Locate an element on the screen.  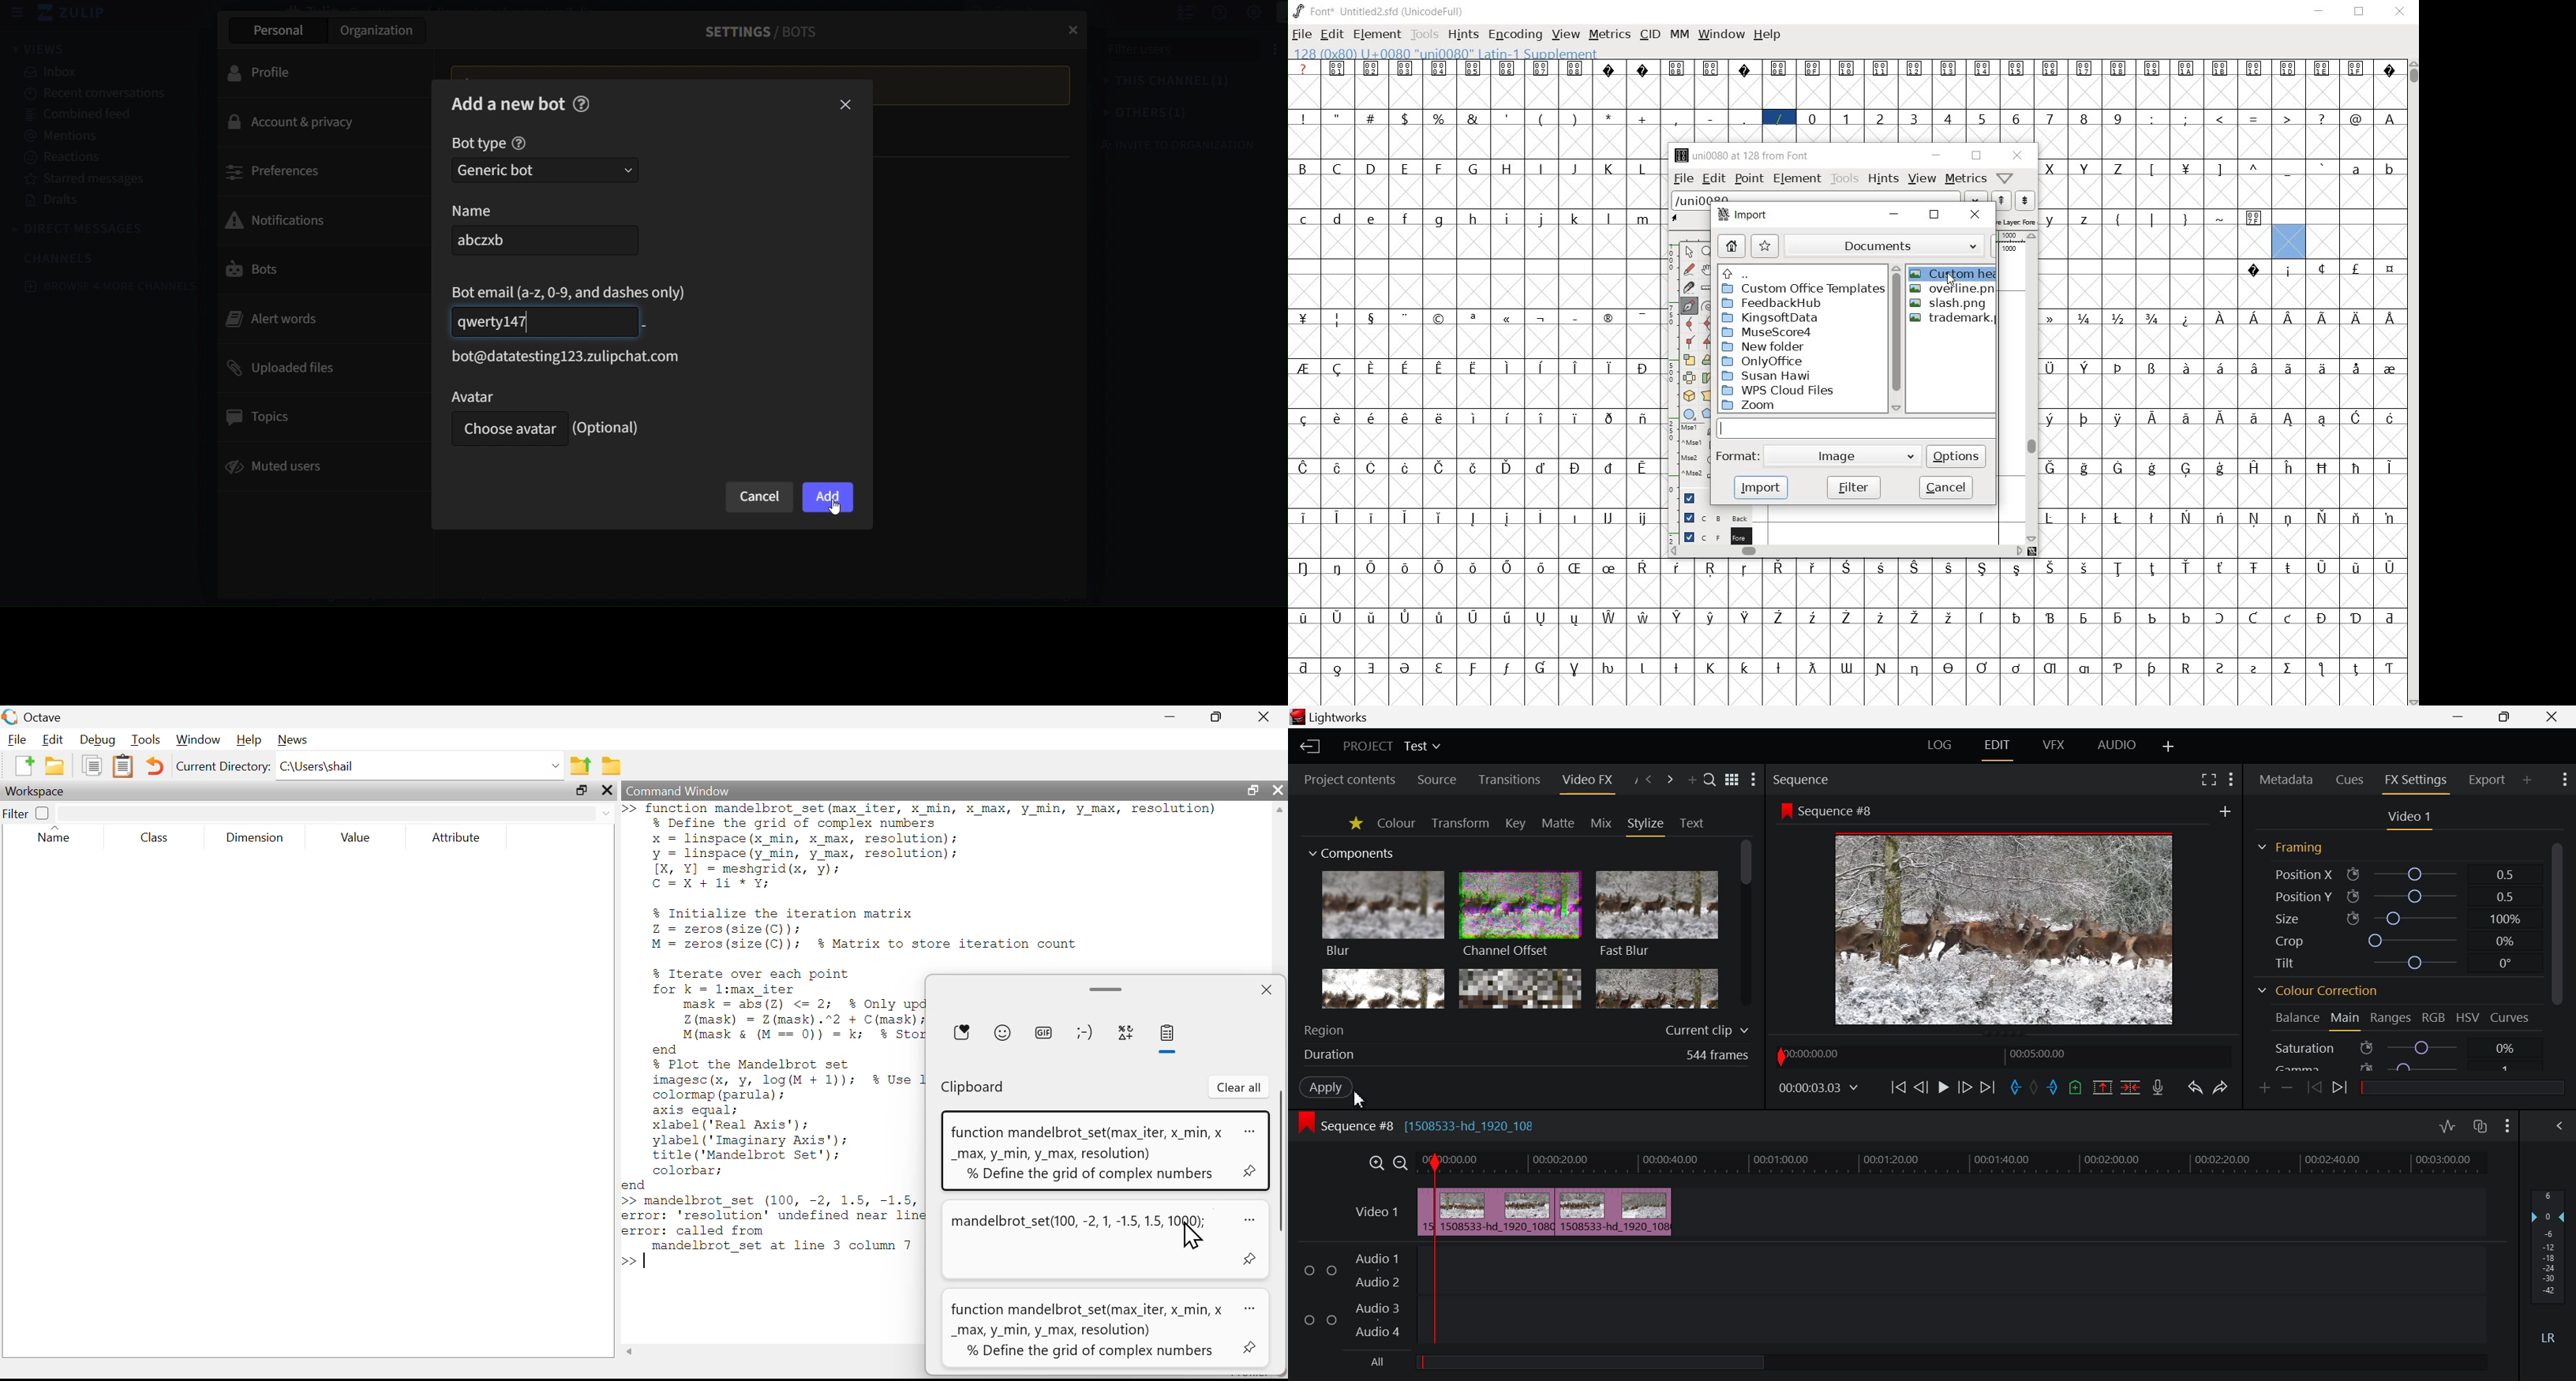
FX Settings is located at coordinates (2415, 782).